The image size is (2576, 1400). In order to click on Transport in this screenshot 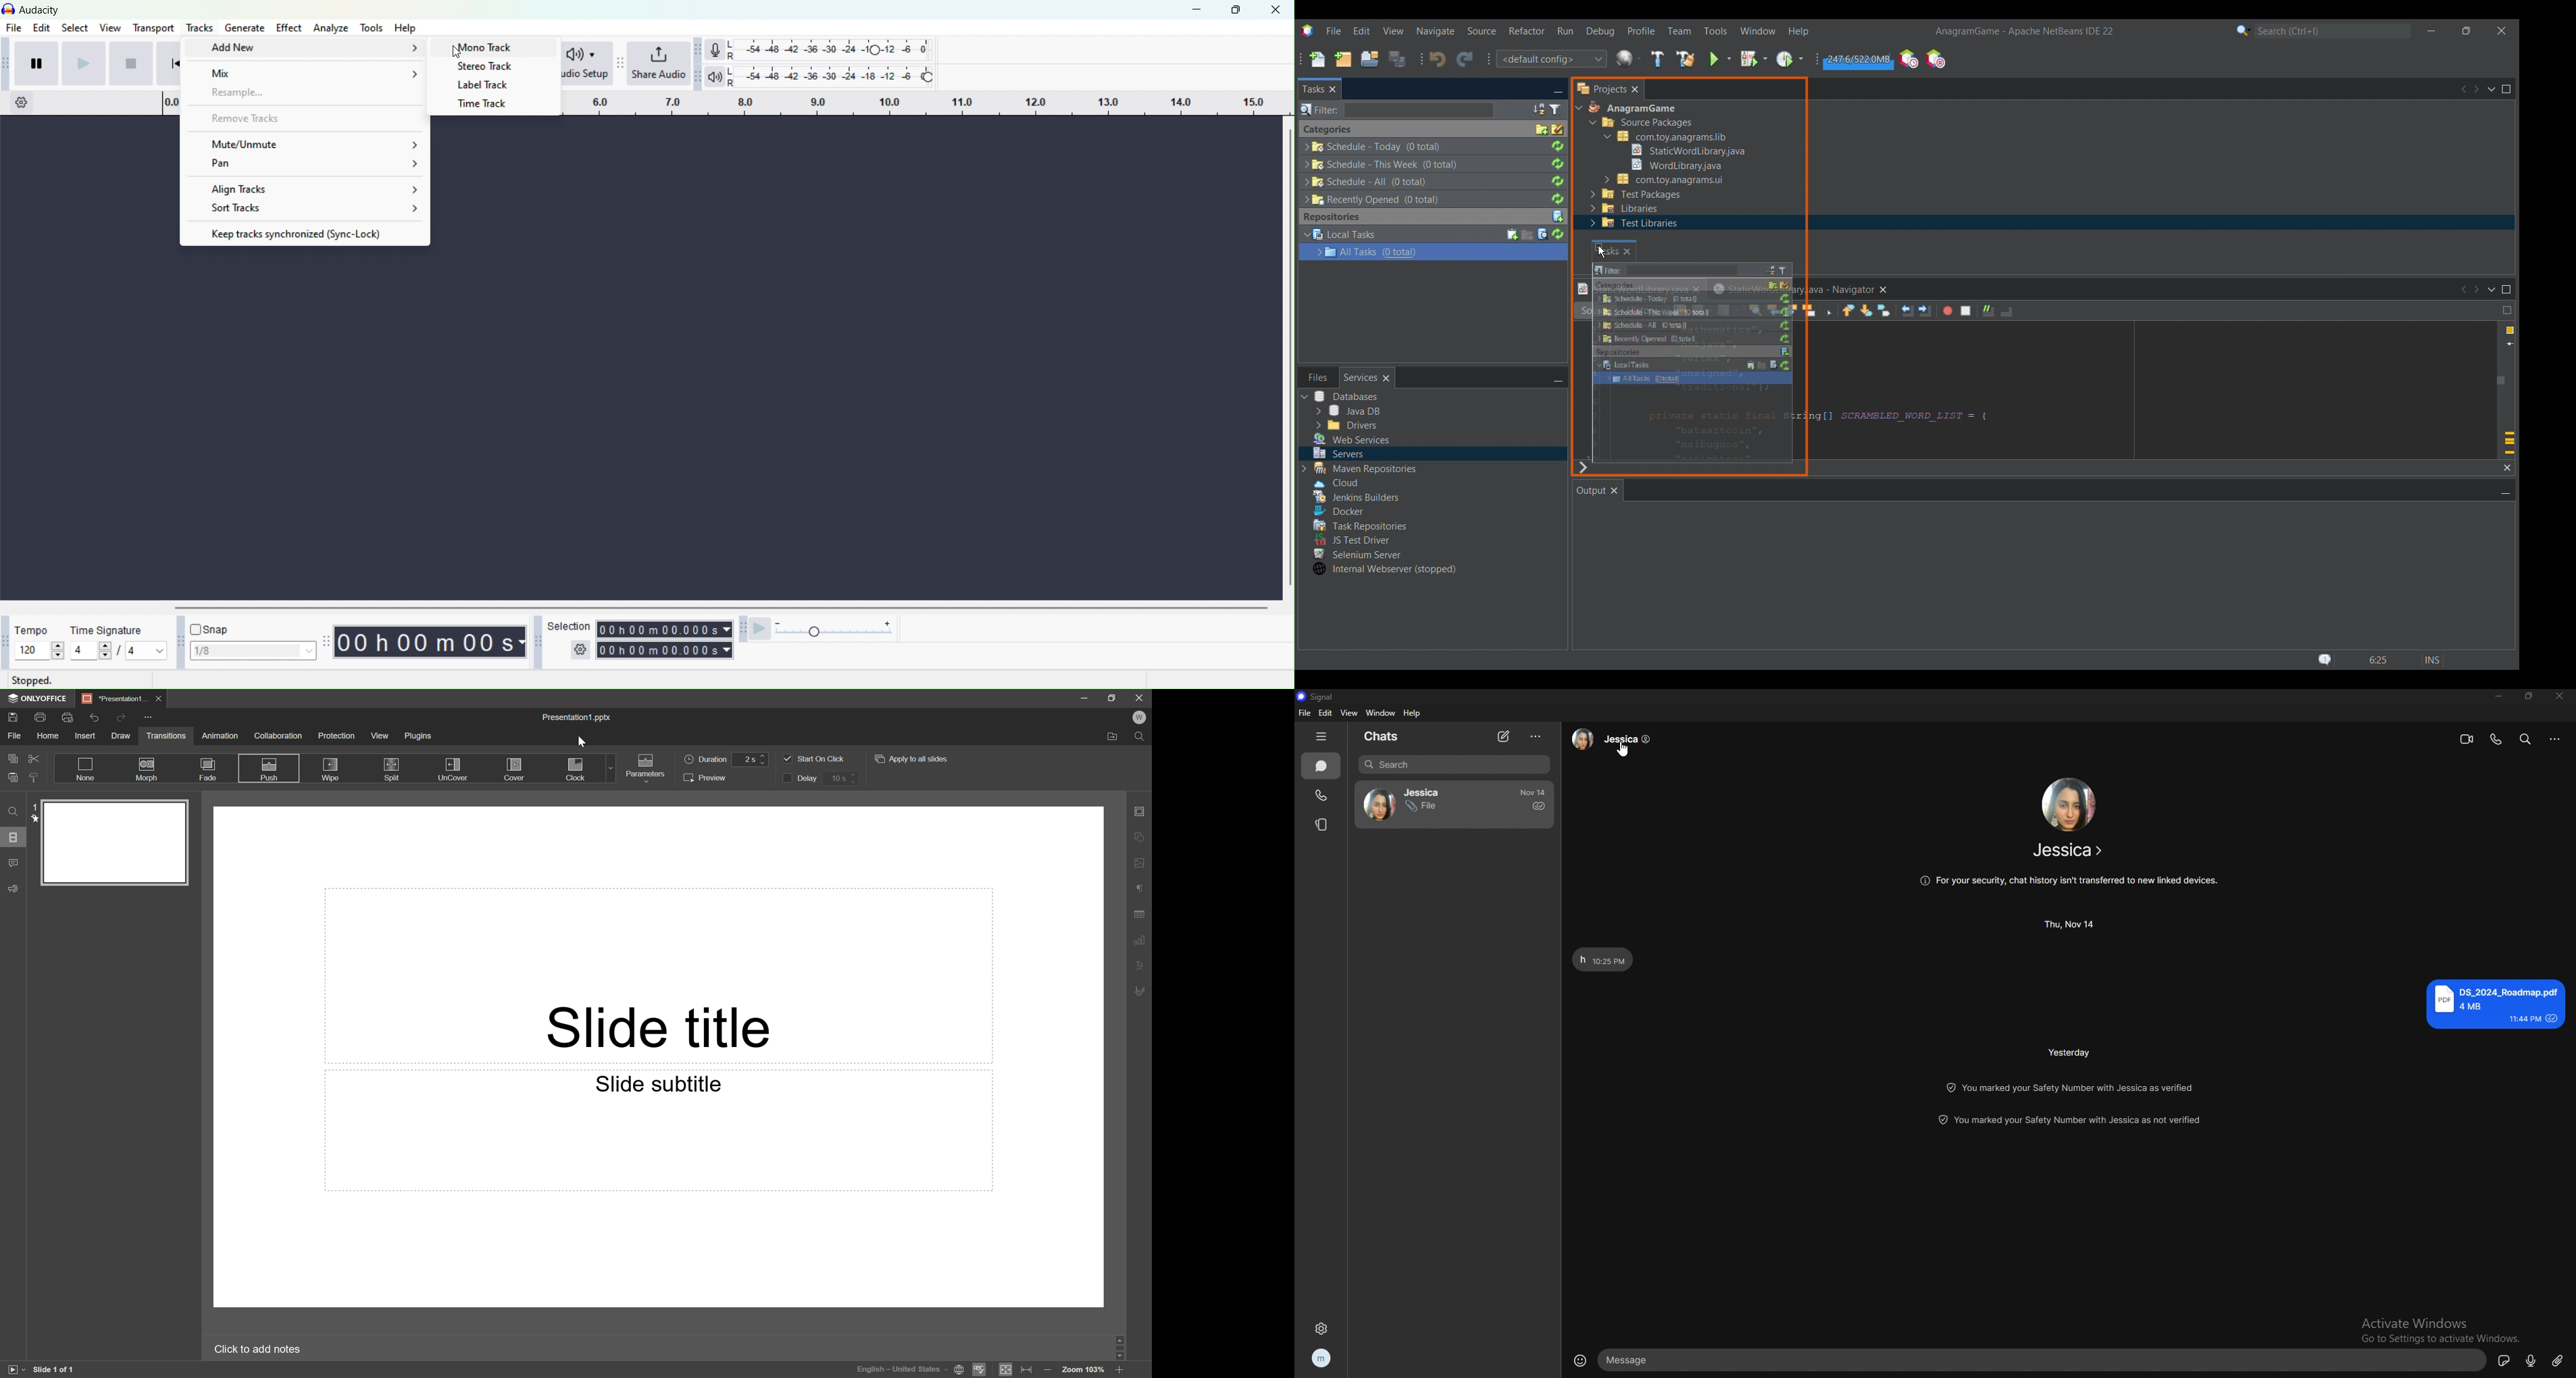, I will do `click(155, 28)`.